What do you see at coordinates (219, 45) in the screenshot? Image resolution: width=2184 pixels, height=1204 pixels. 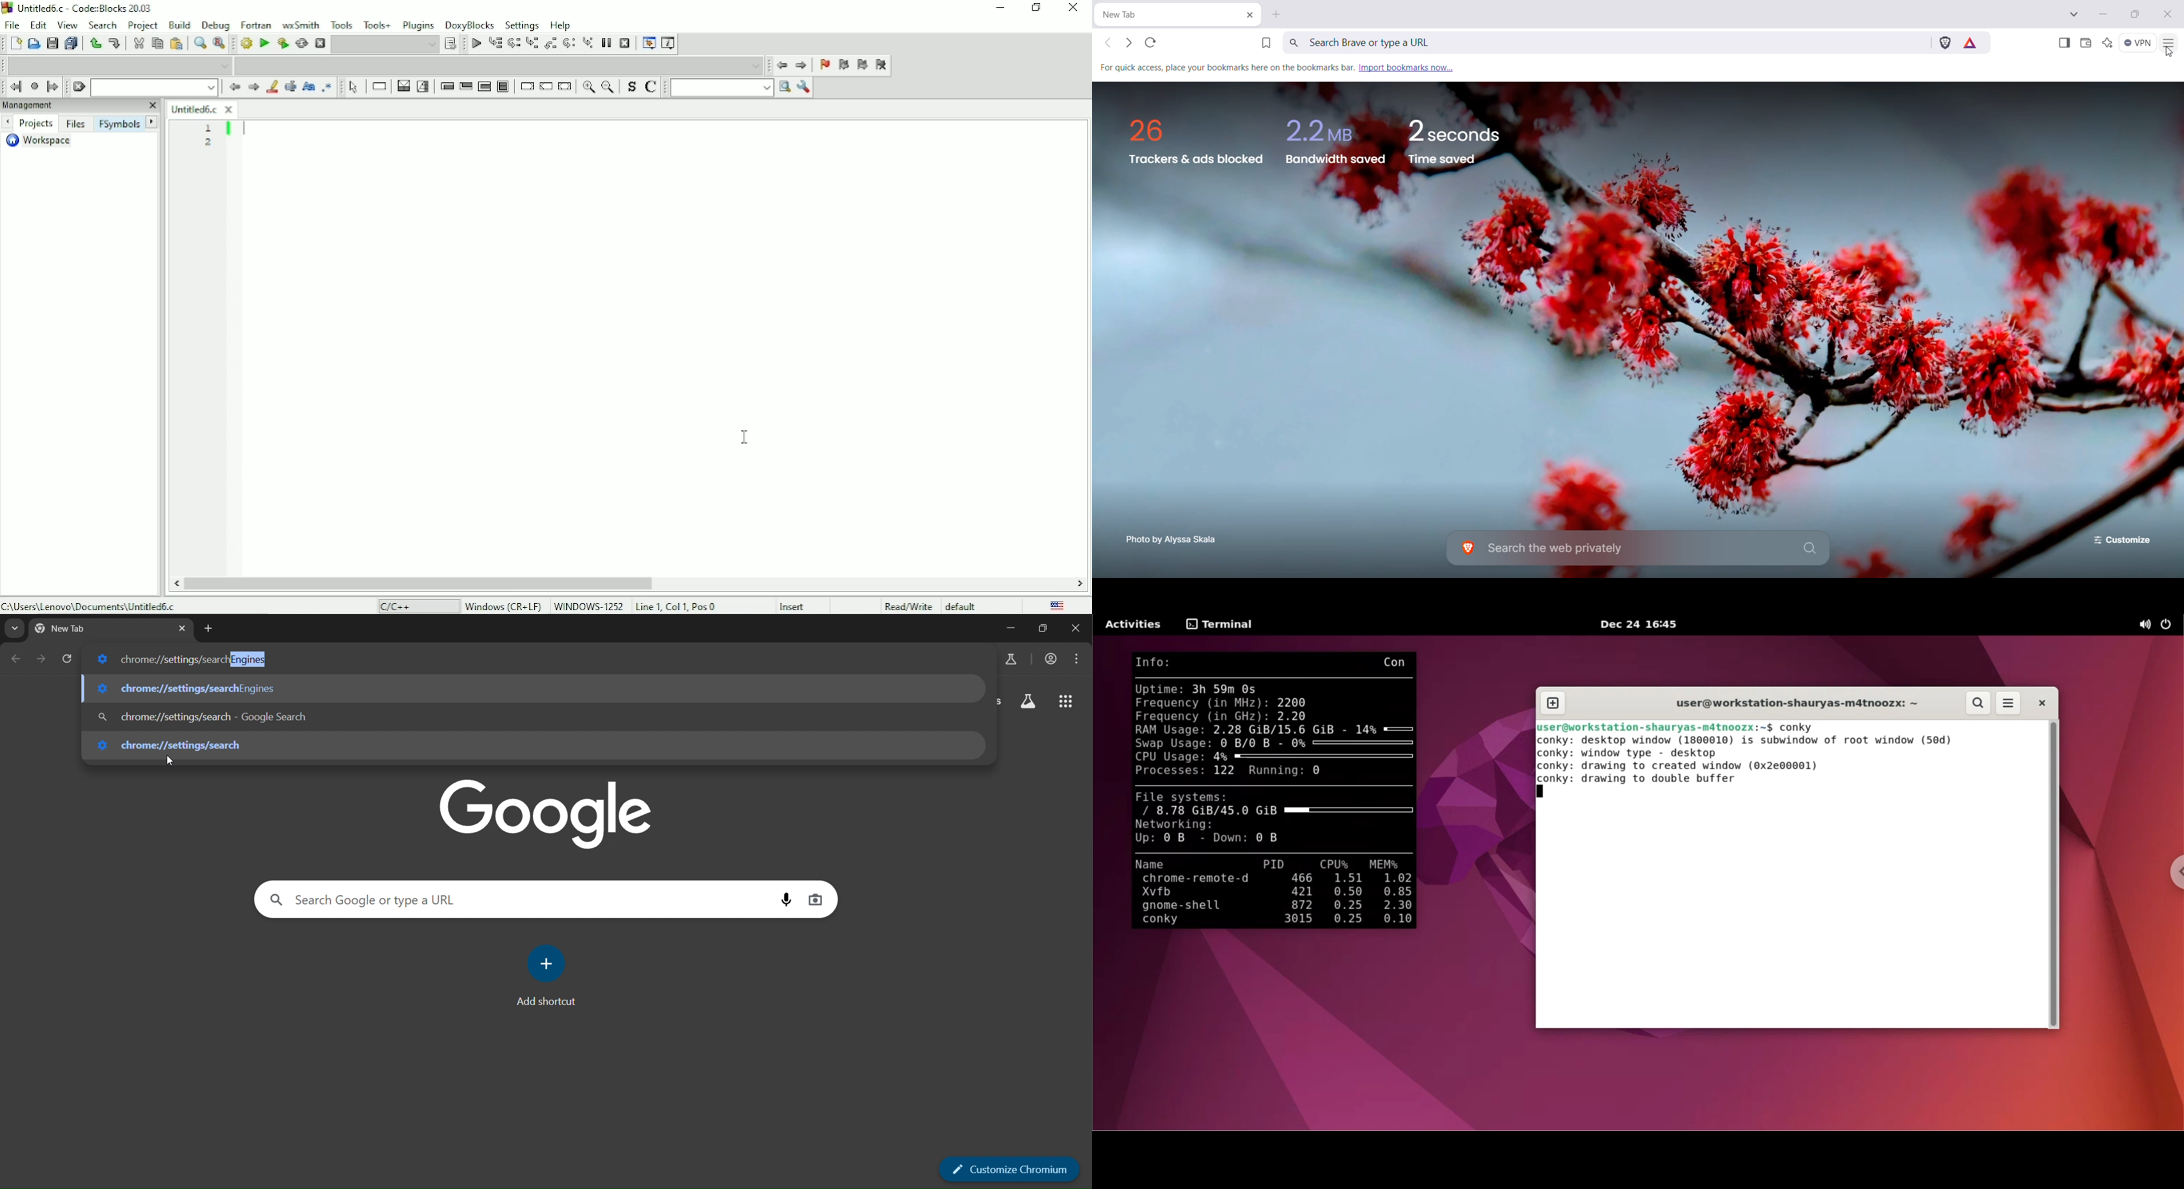 I see `Replace` at bounding box center [219, 45].